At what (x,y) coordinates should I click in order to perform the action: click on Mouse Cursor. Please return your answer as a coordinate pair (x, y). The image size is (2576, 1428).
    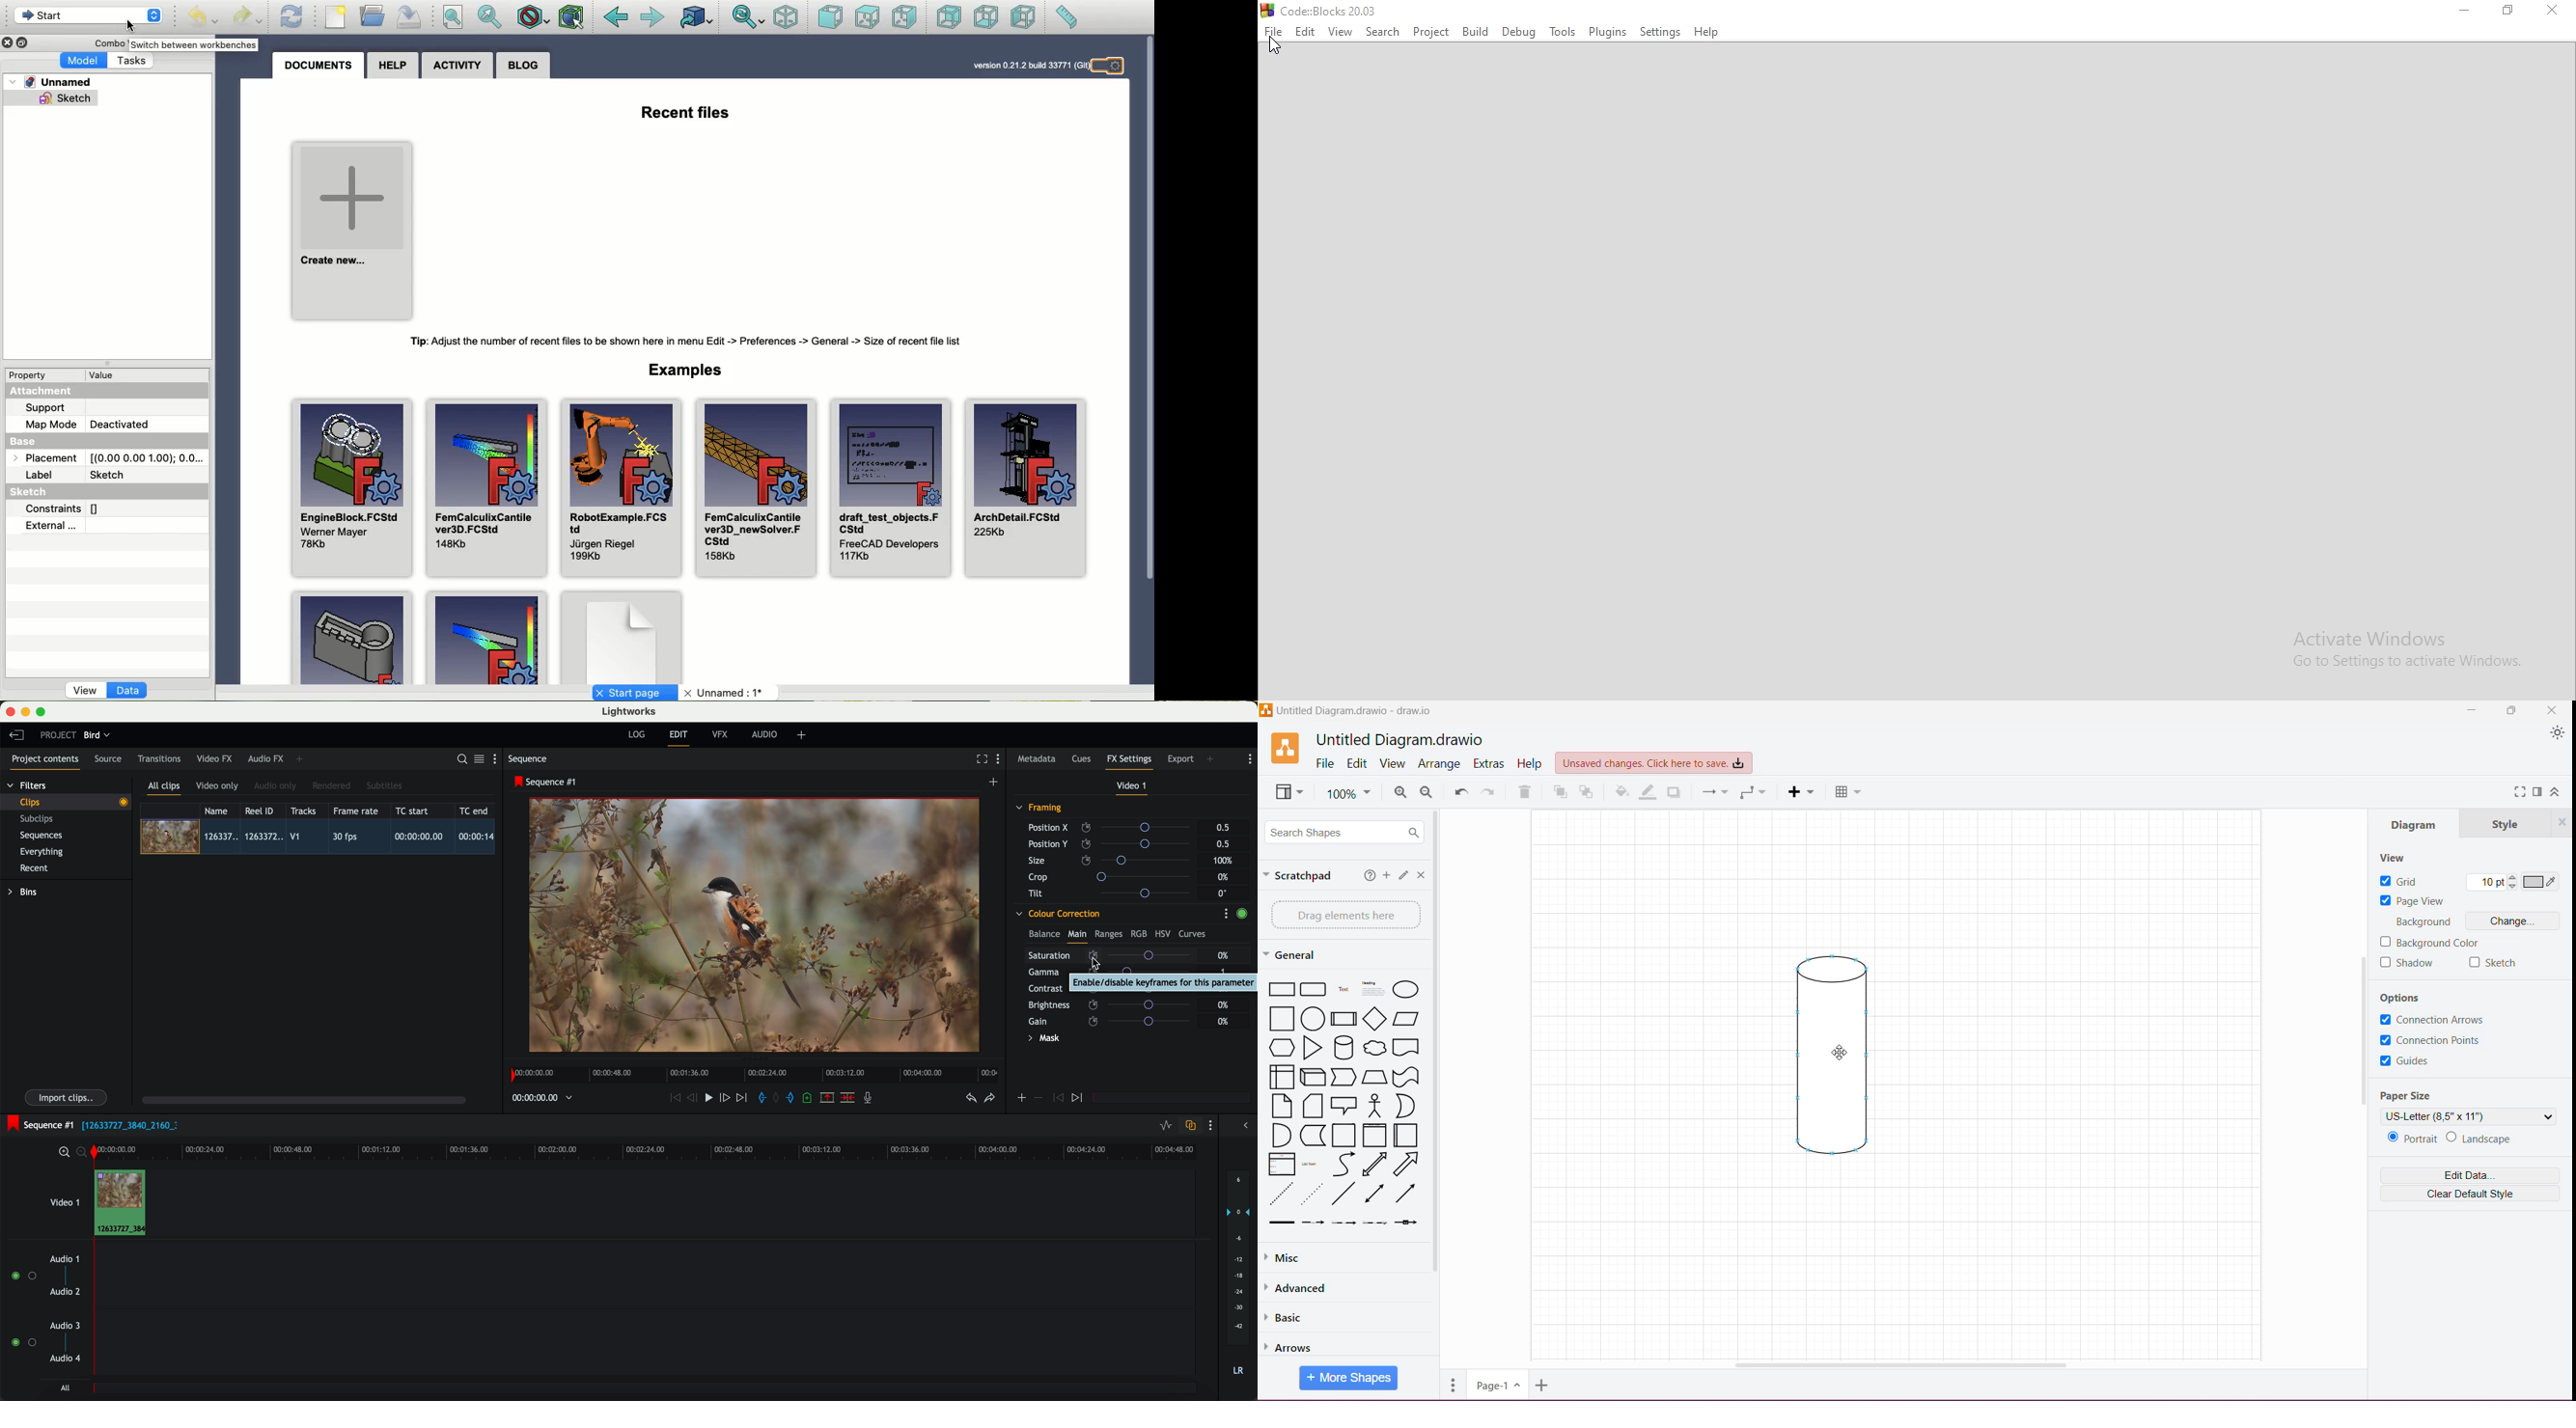
    Looking at the image, I should click on (1088, 964).